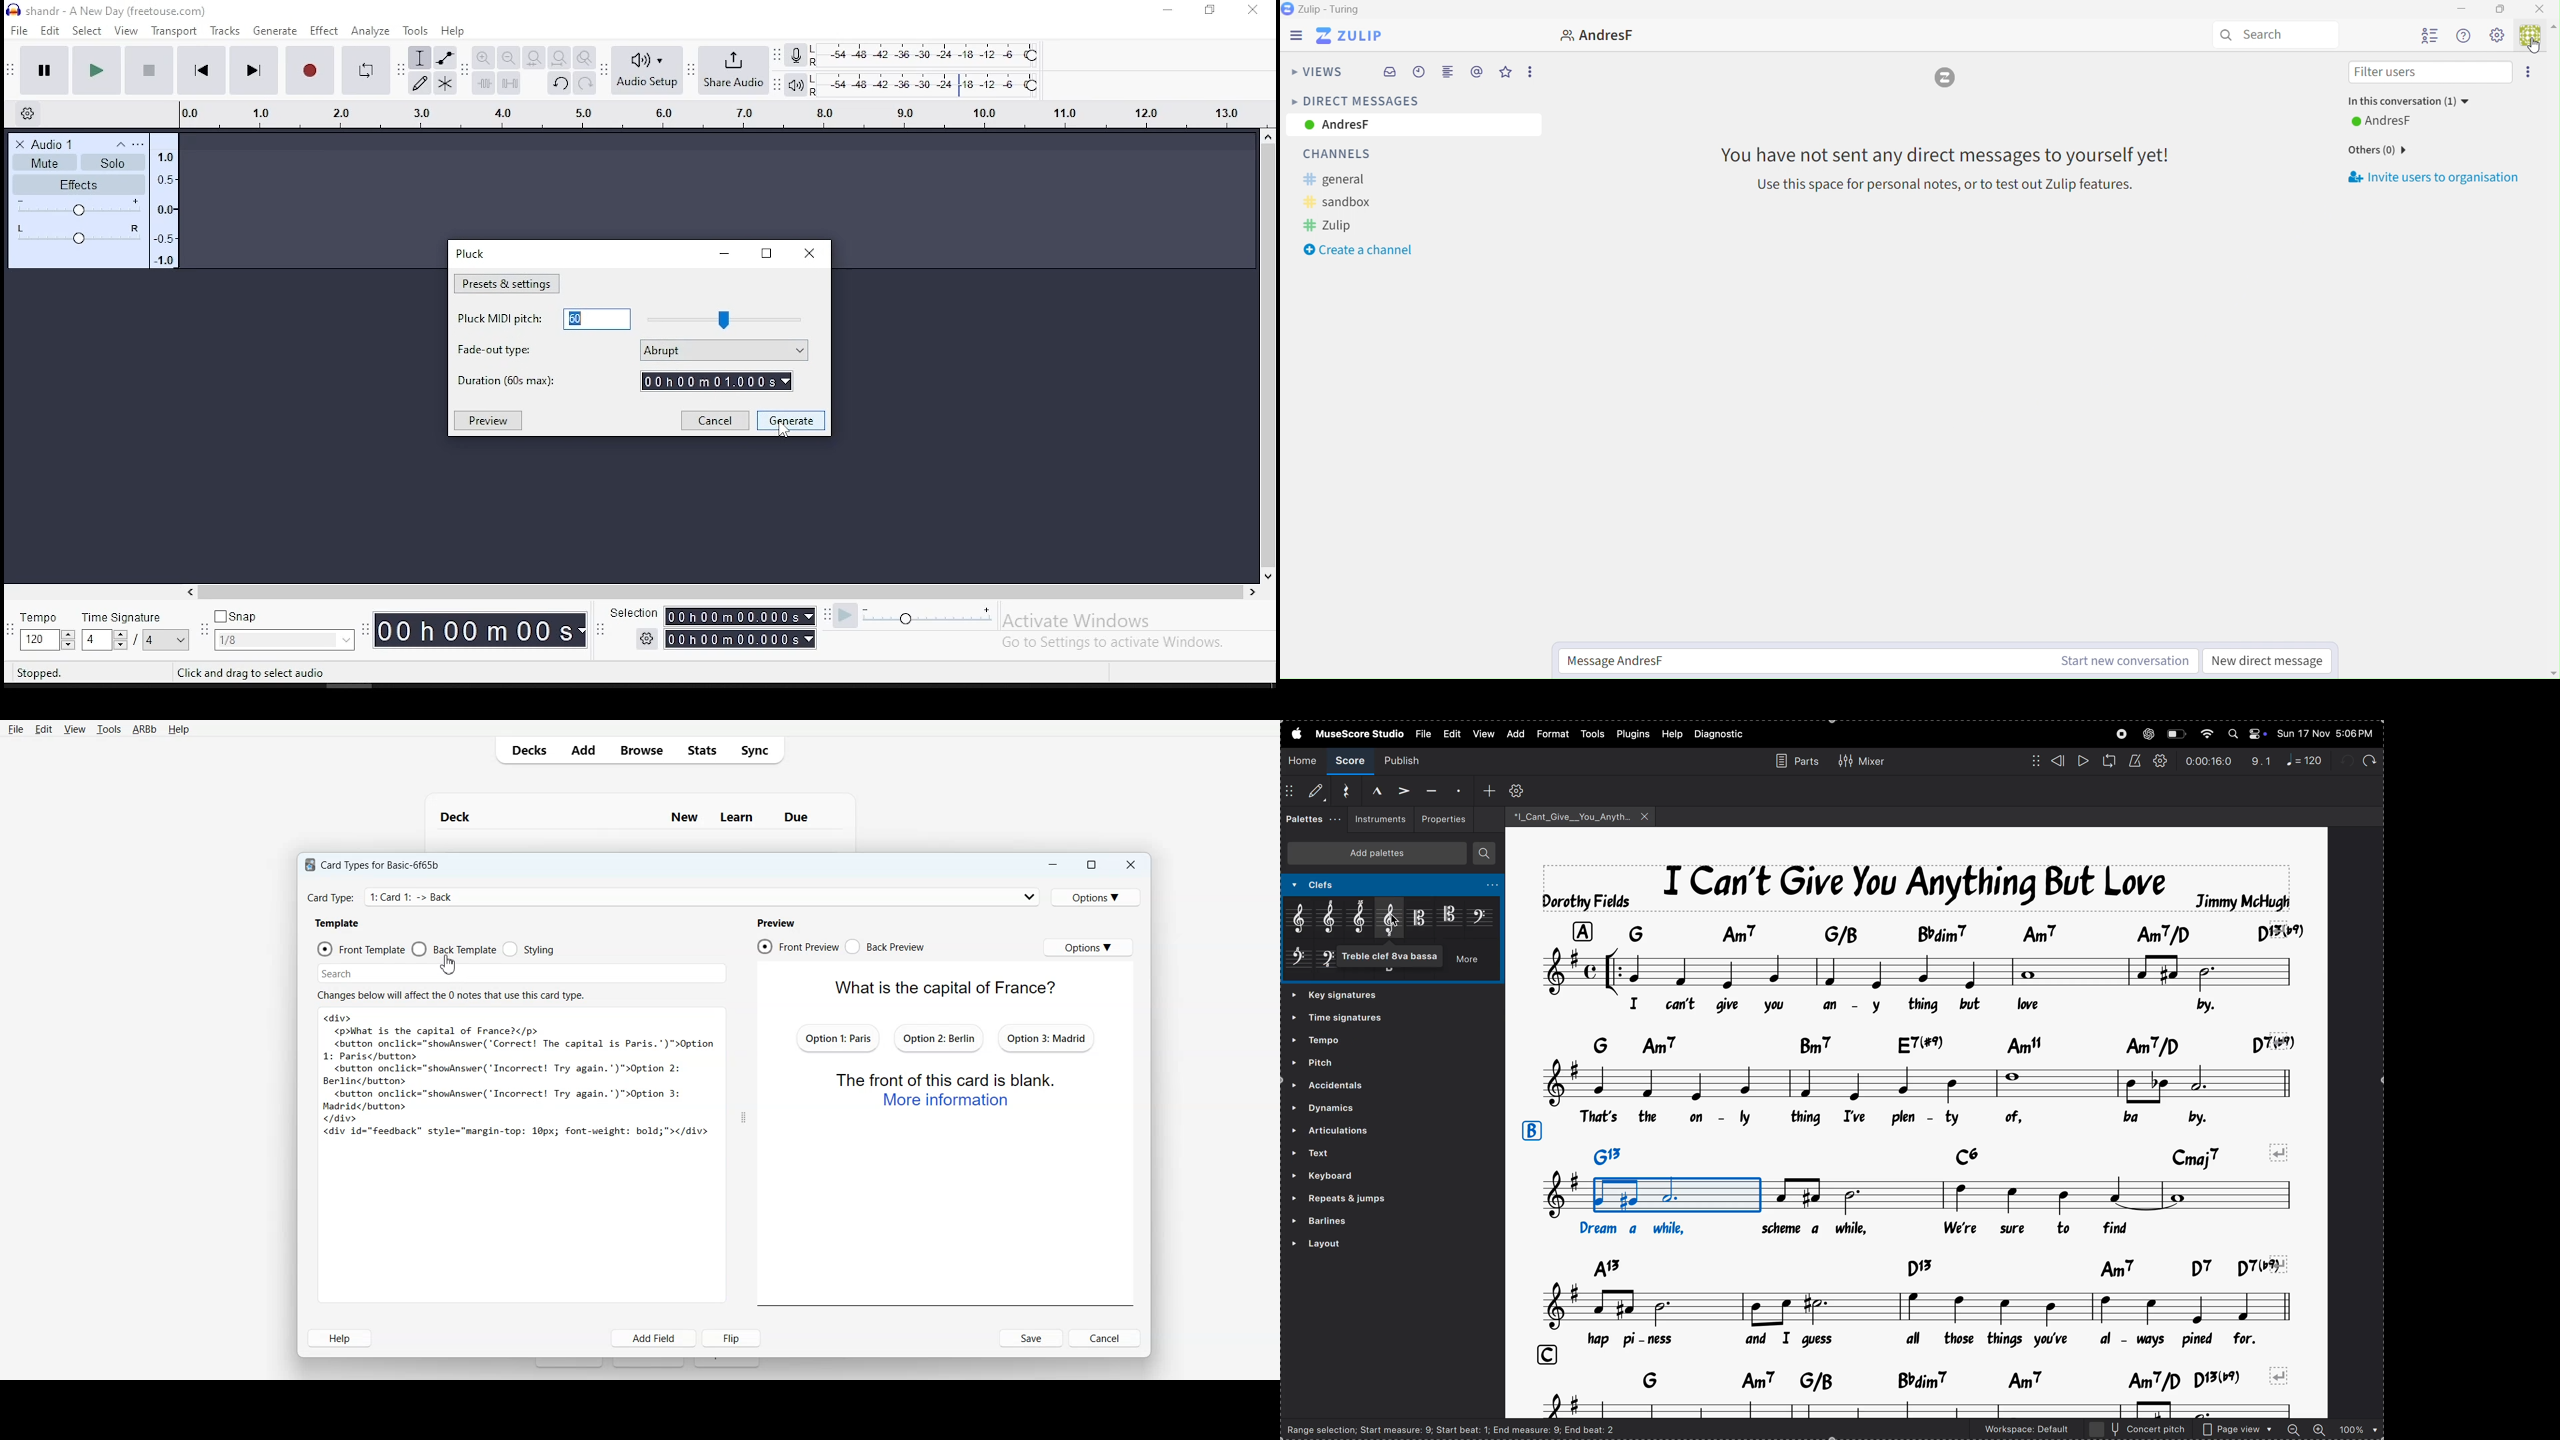 The height and width of the screenshot is (1456, 2576). I want to click on publish, so click(1408, 760).